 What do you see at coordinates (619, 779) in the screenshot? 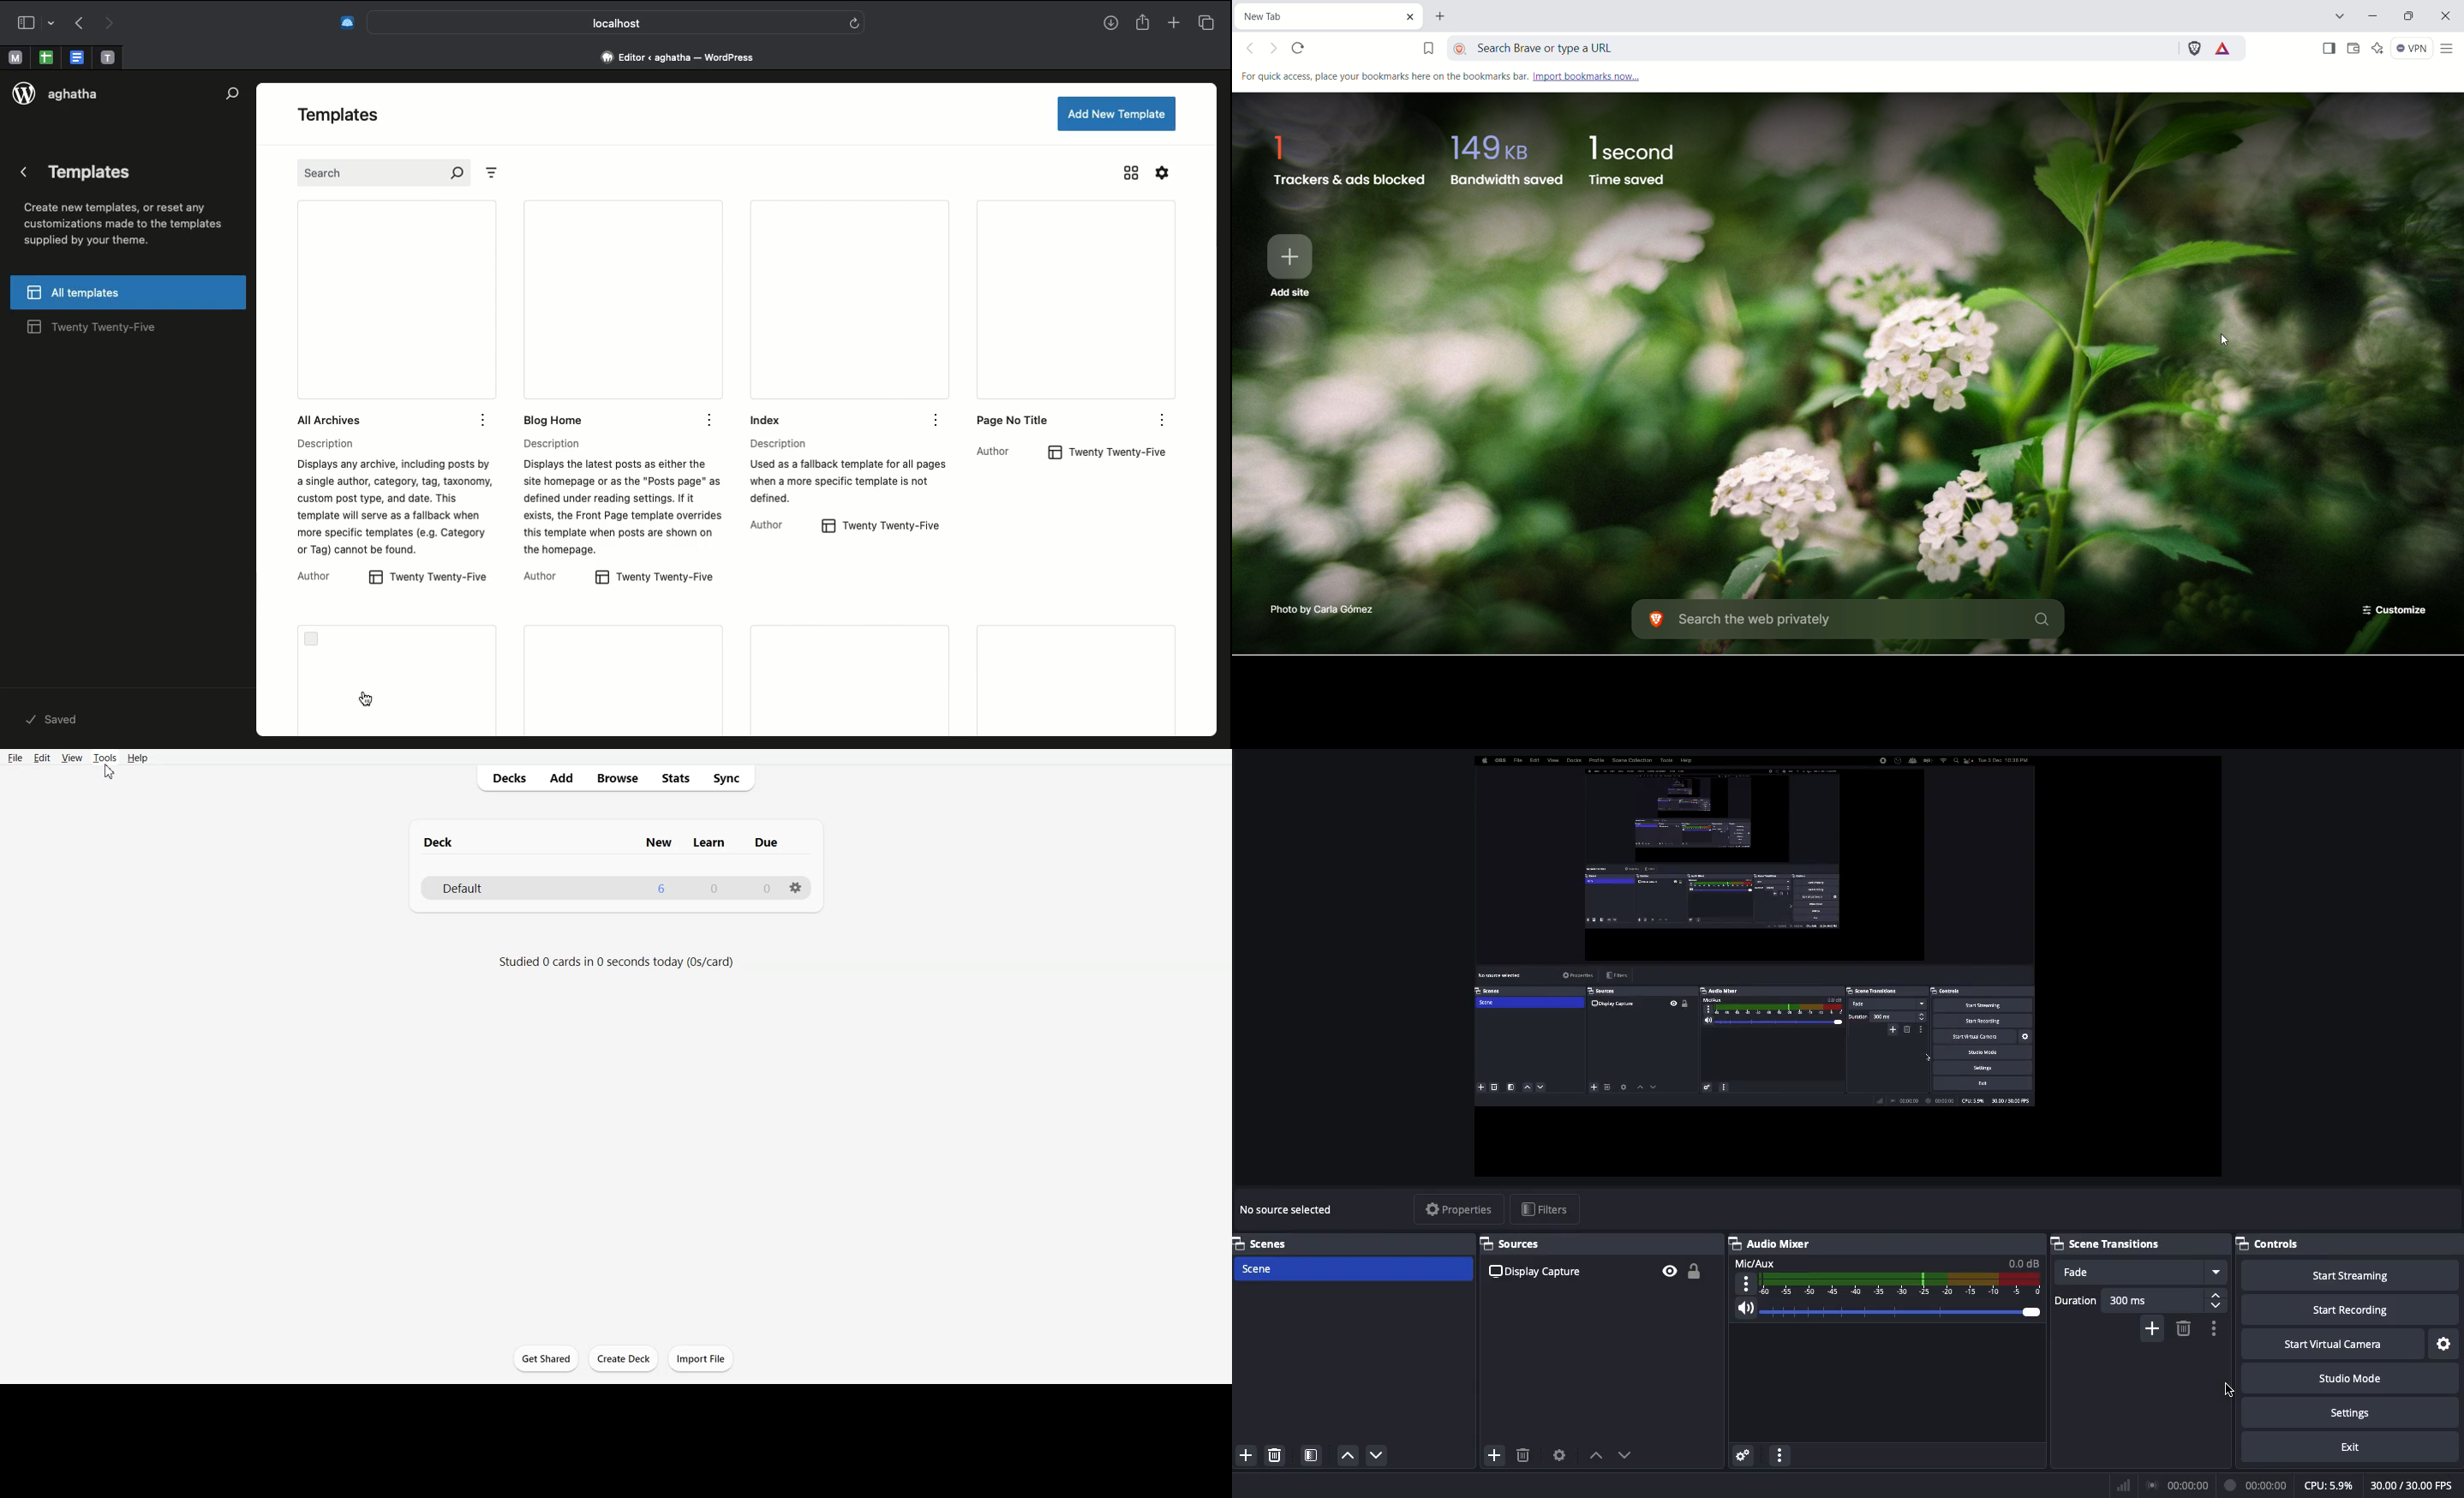
I see `Browse` at bounding box center [619, 779].